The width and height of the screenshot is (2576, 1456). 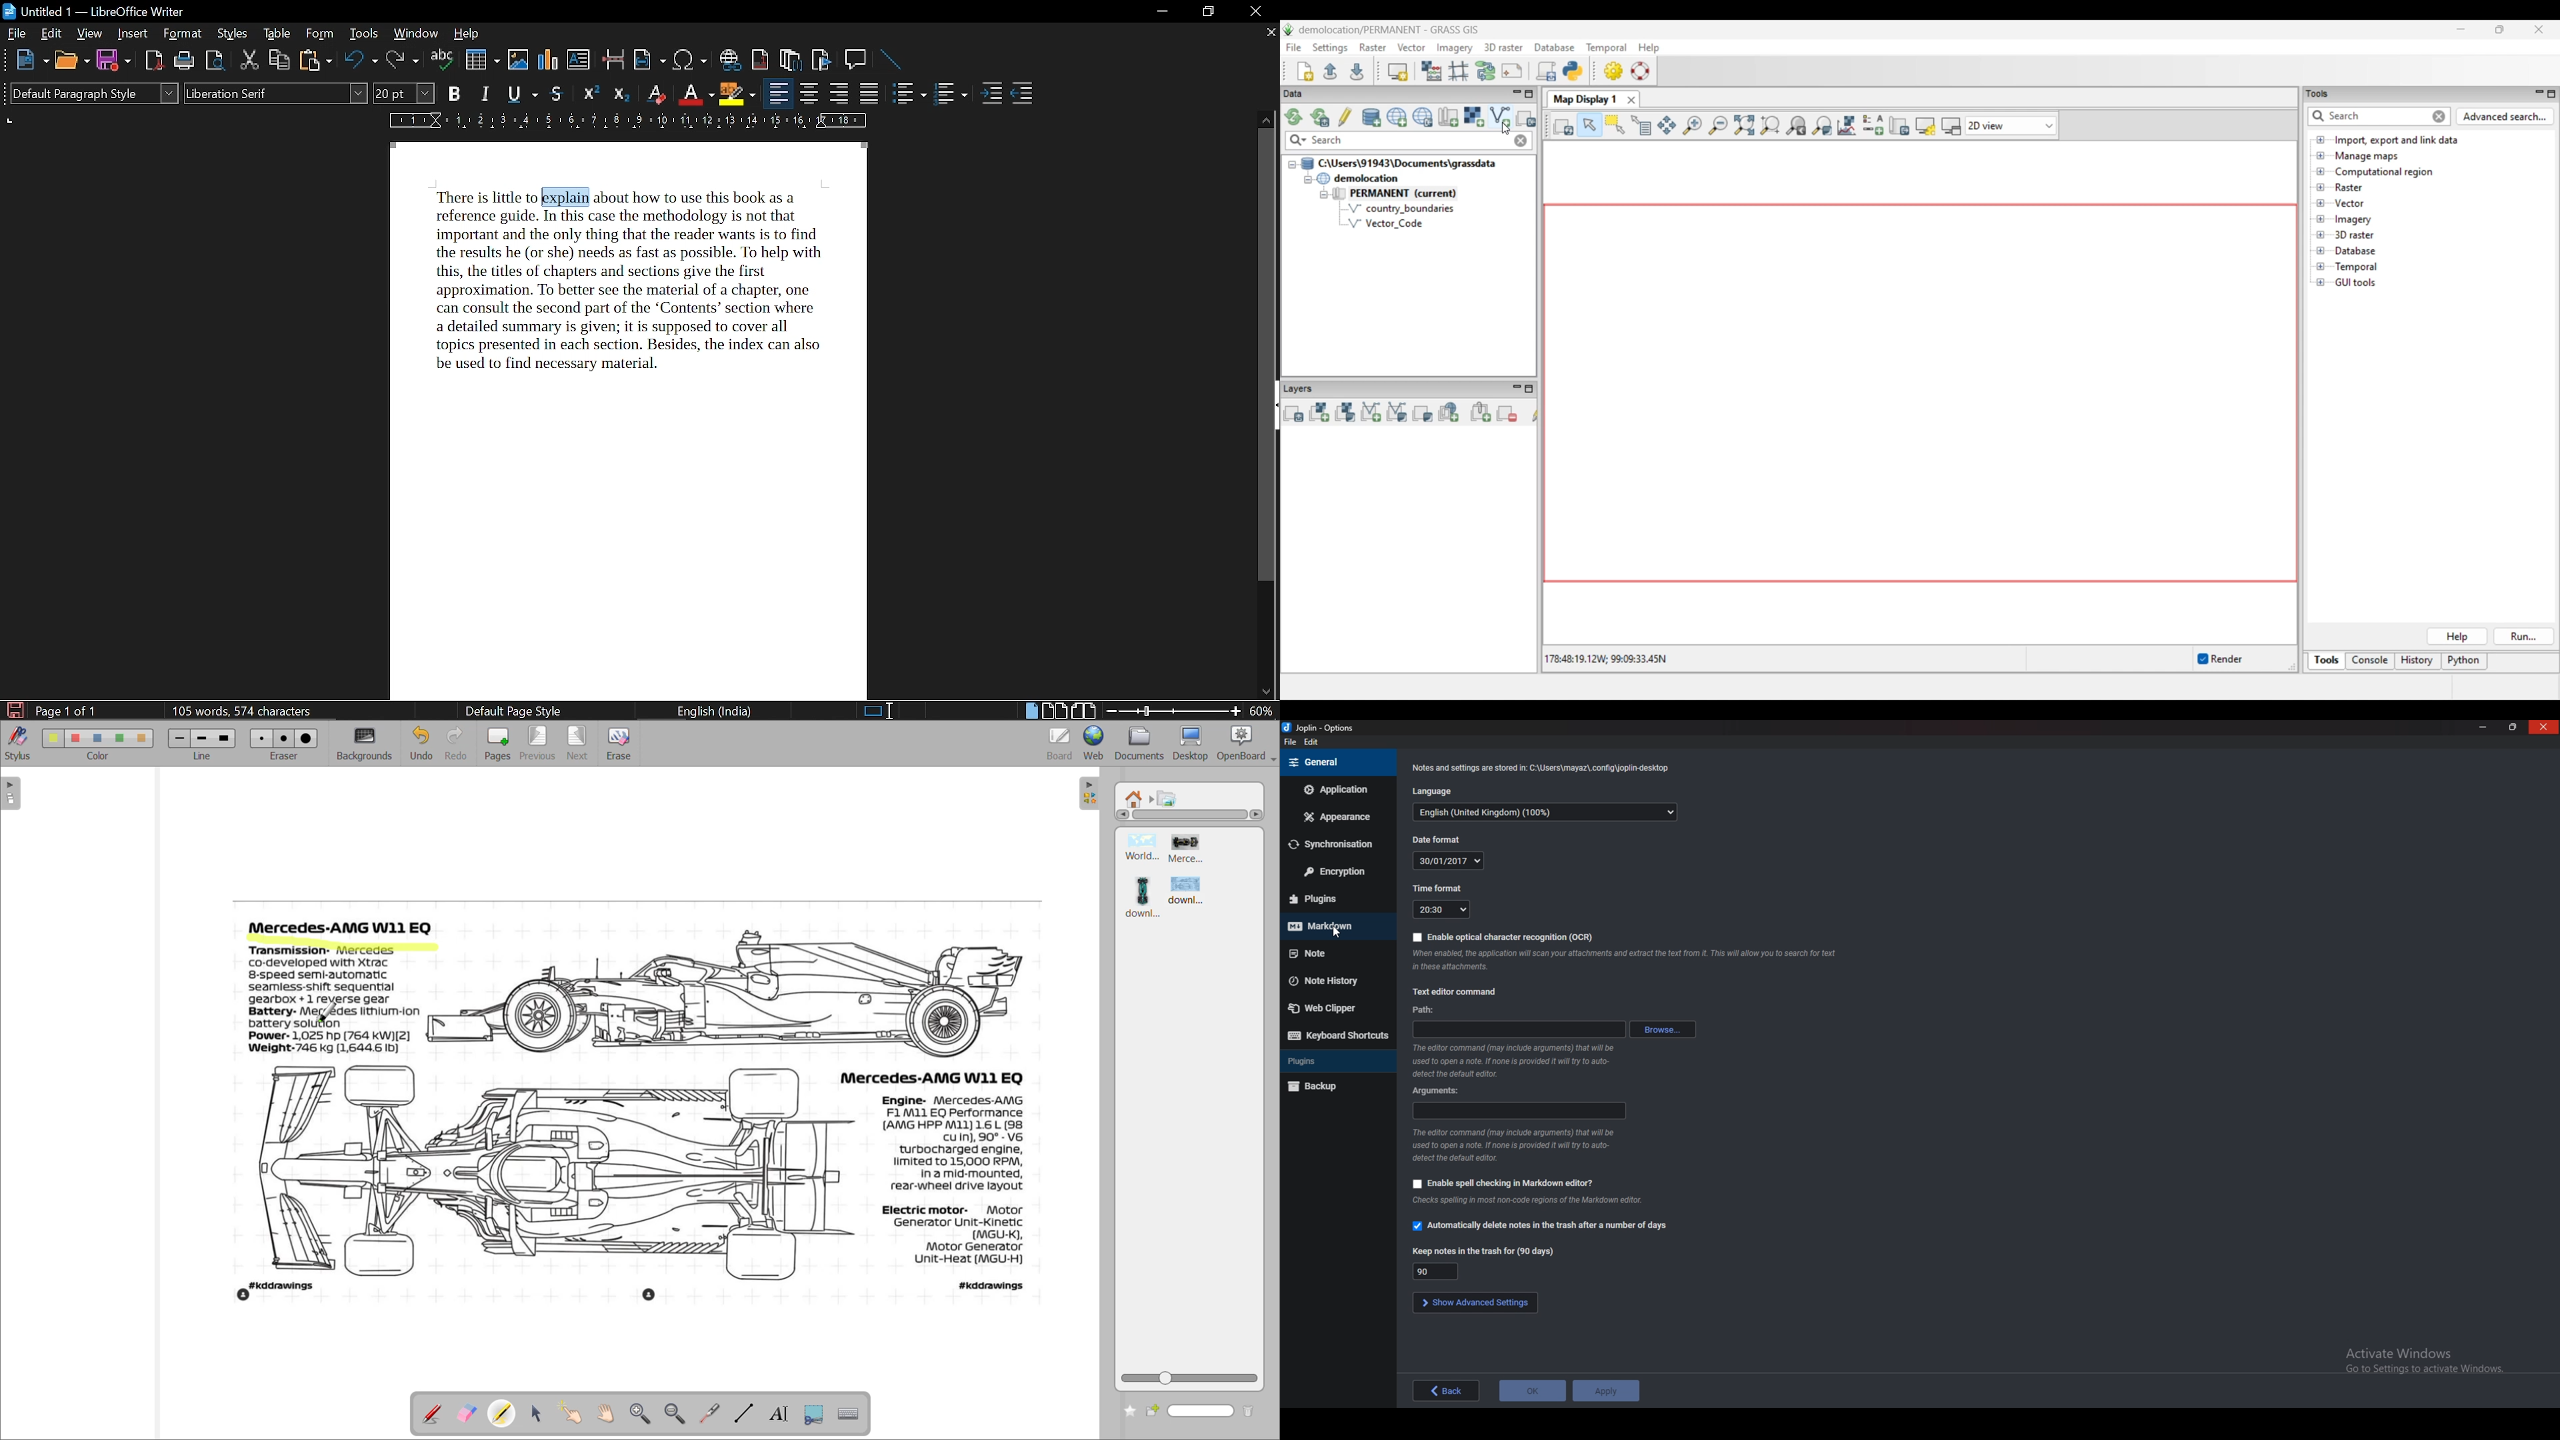 I want to click on restore down, so click(x=1210, y=11).